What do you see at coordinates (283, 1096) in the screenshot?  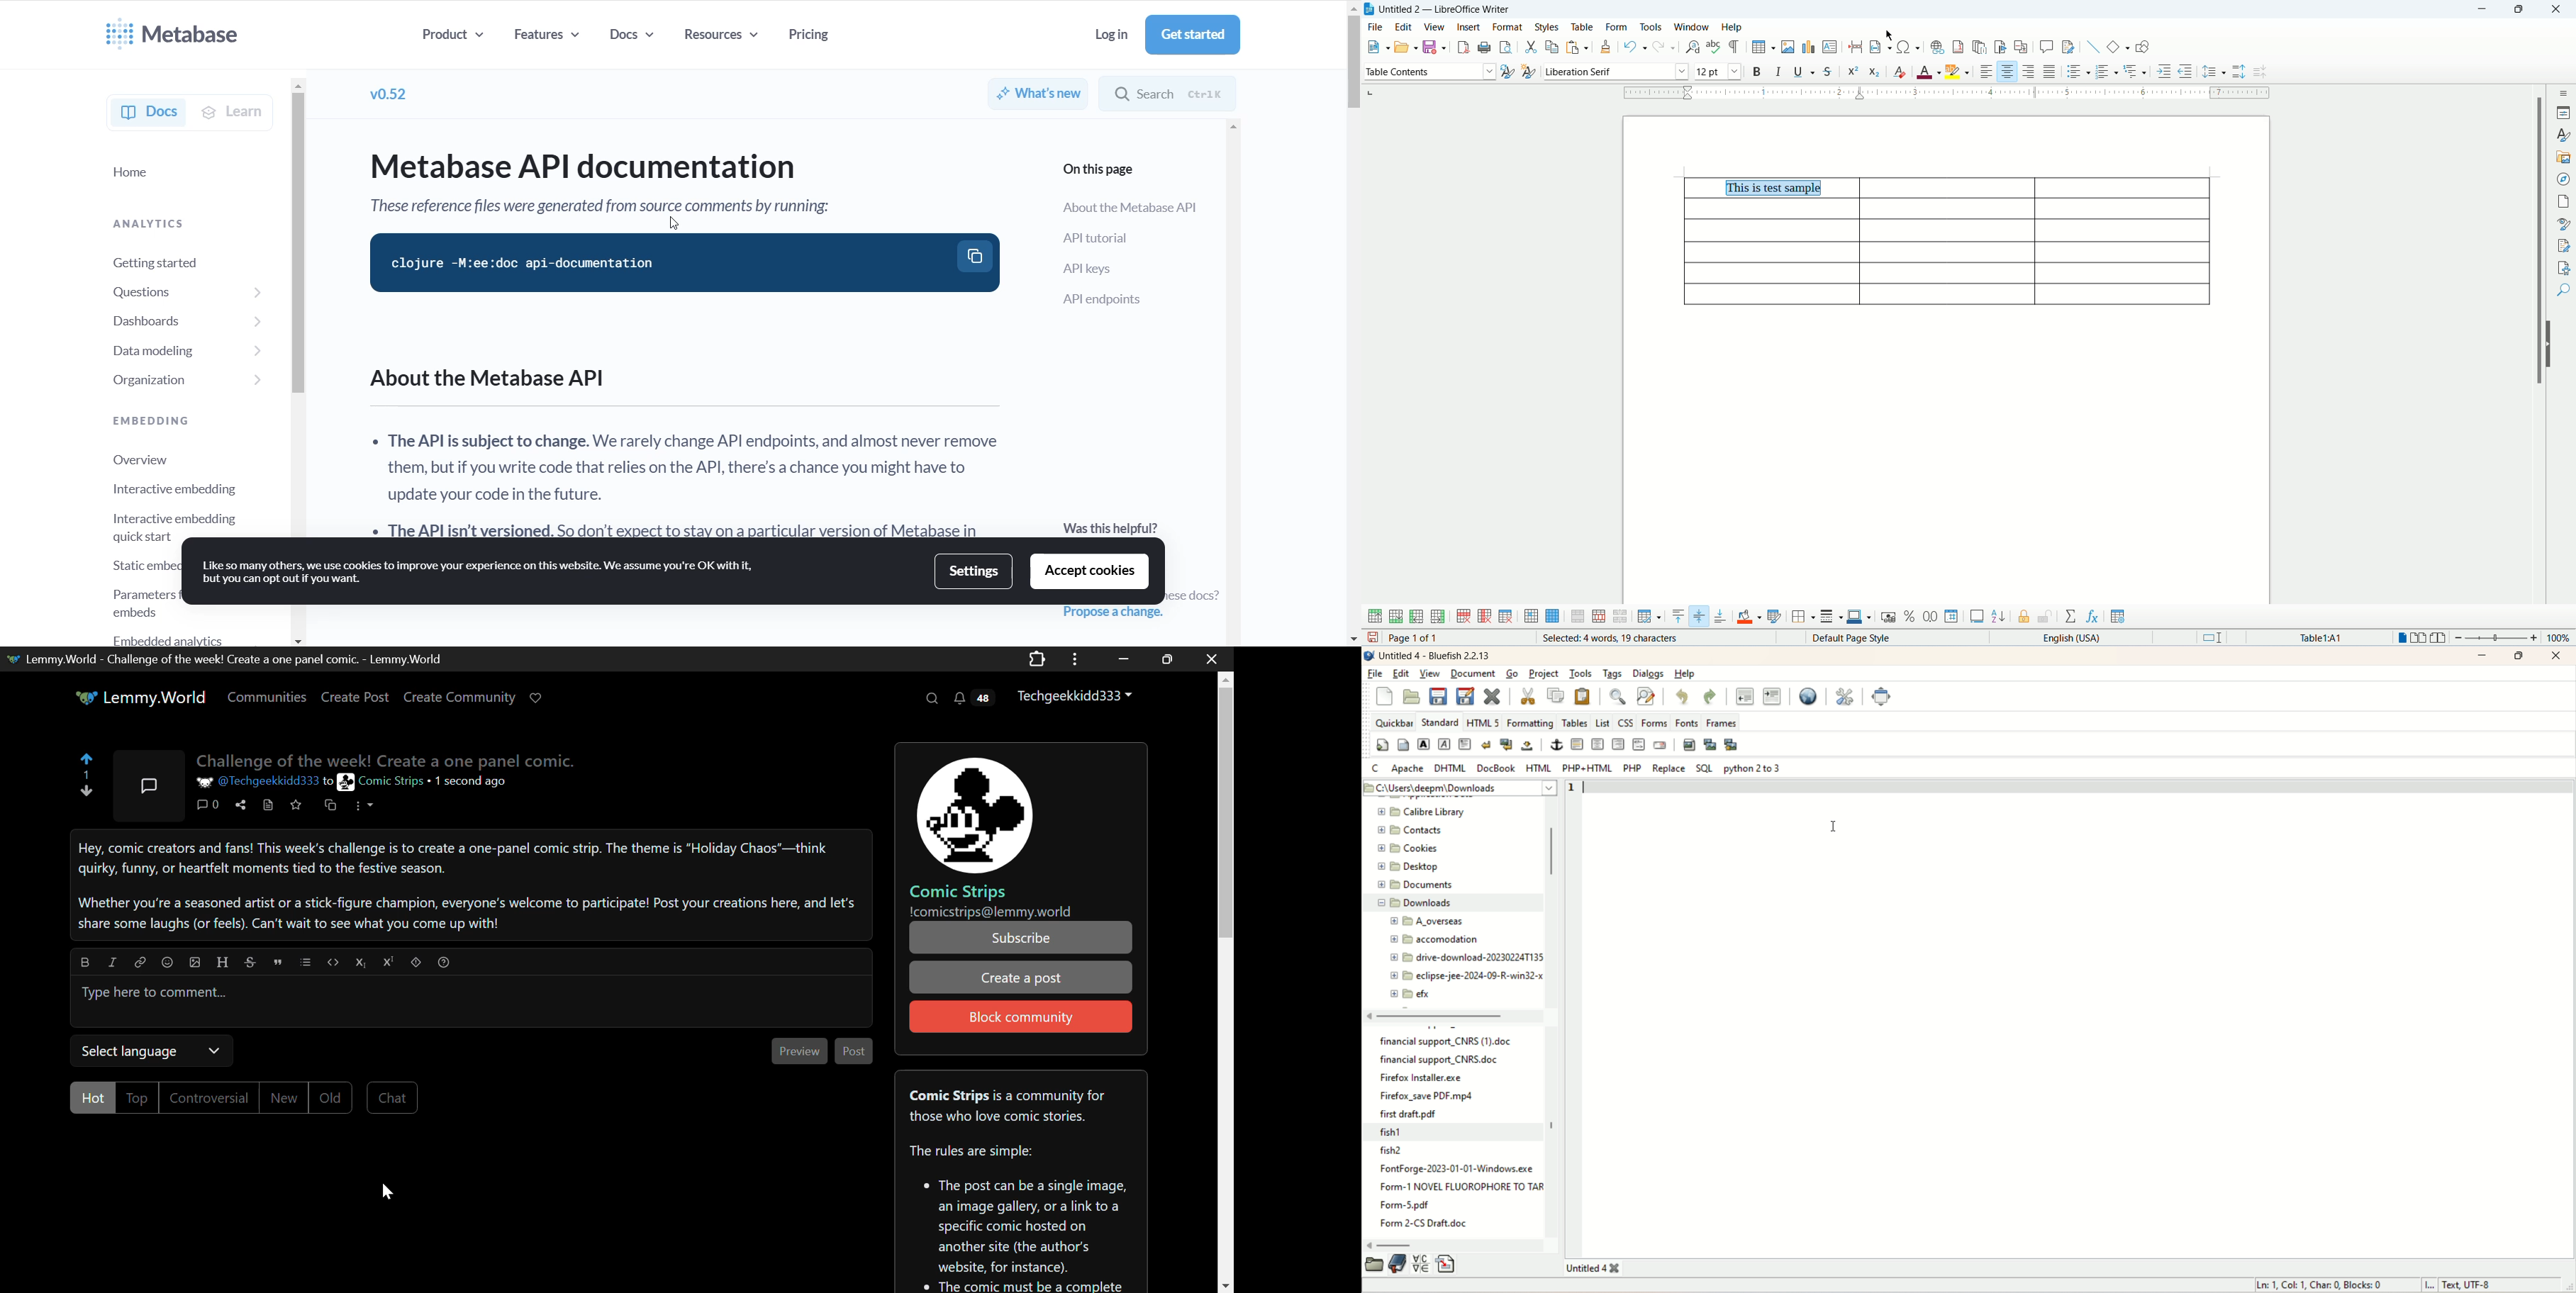 I see `New` at bounding box center [283, 1096].